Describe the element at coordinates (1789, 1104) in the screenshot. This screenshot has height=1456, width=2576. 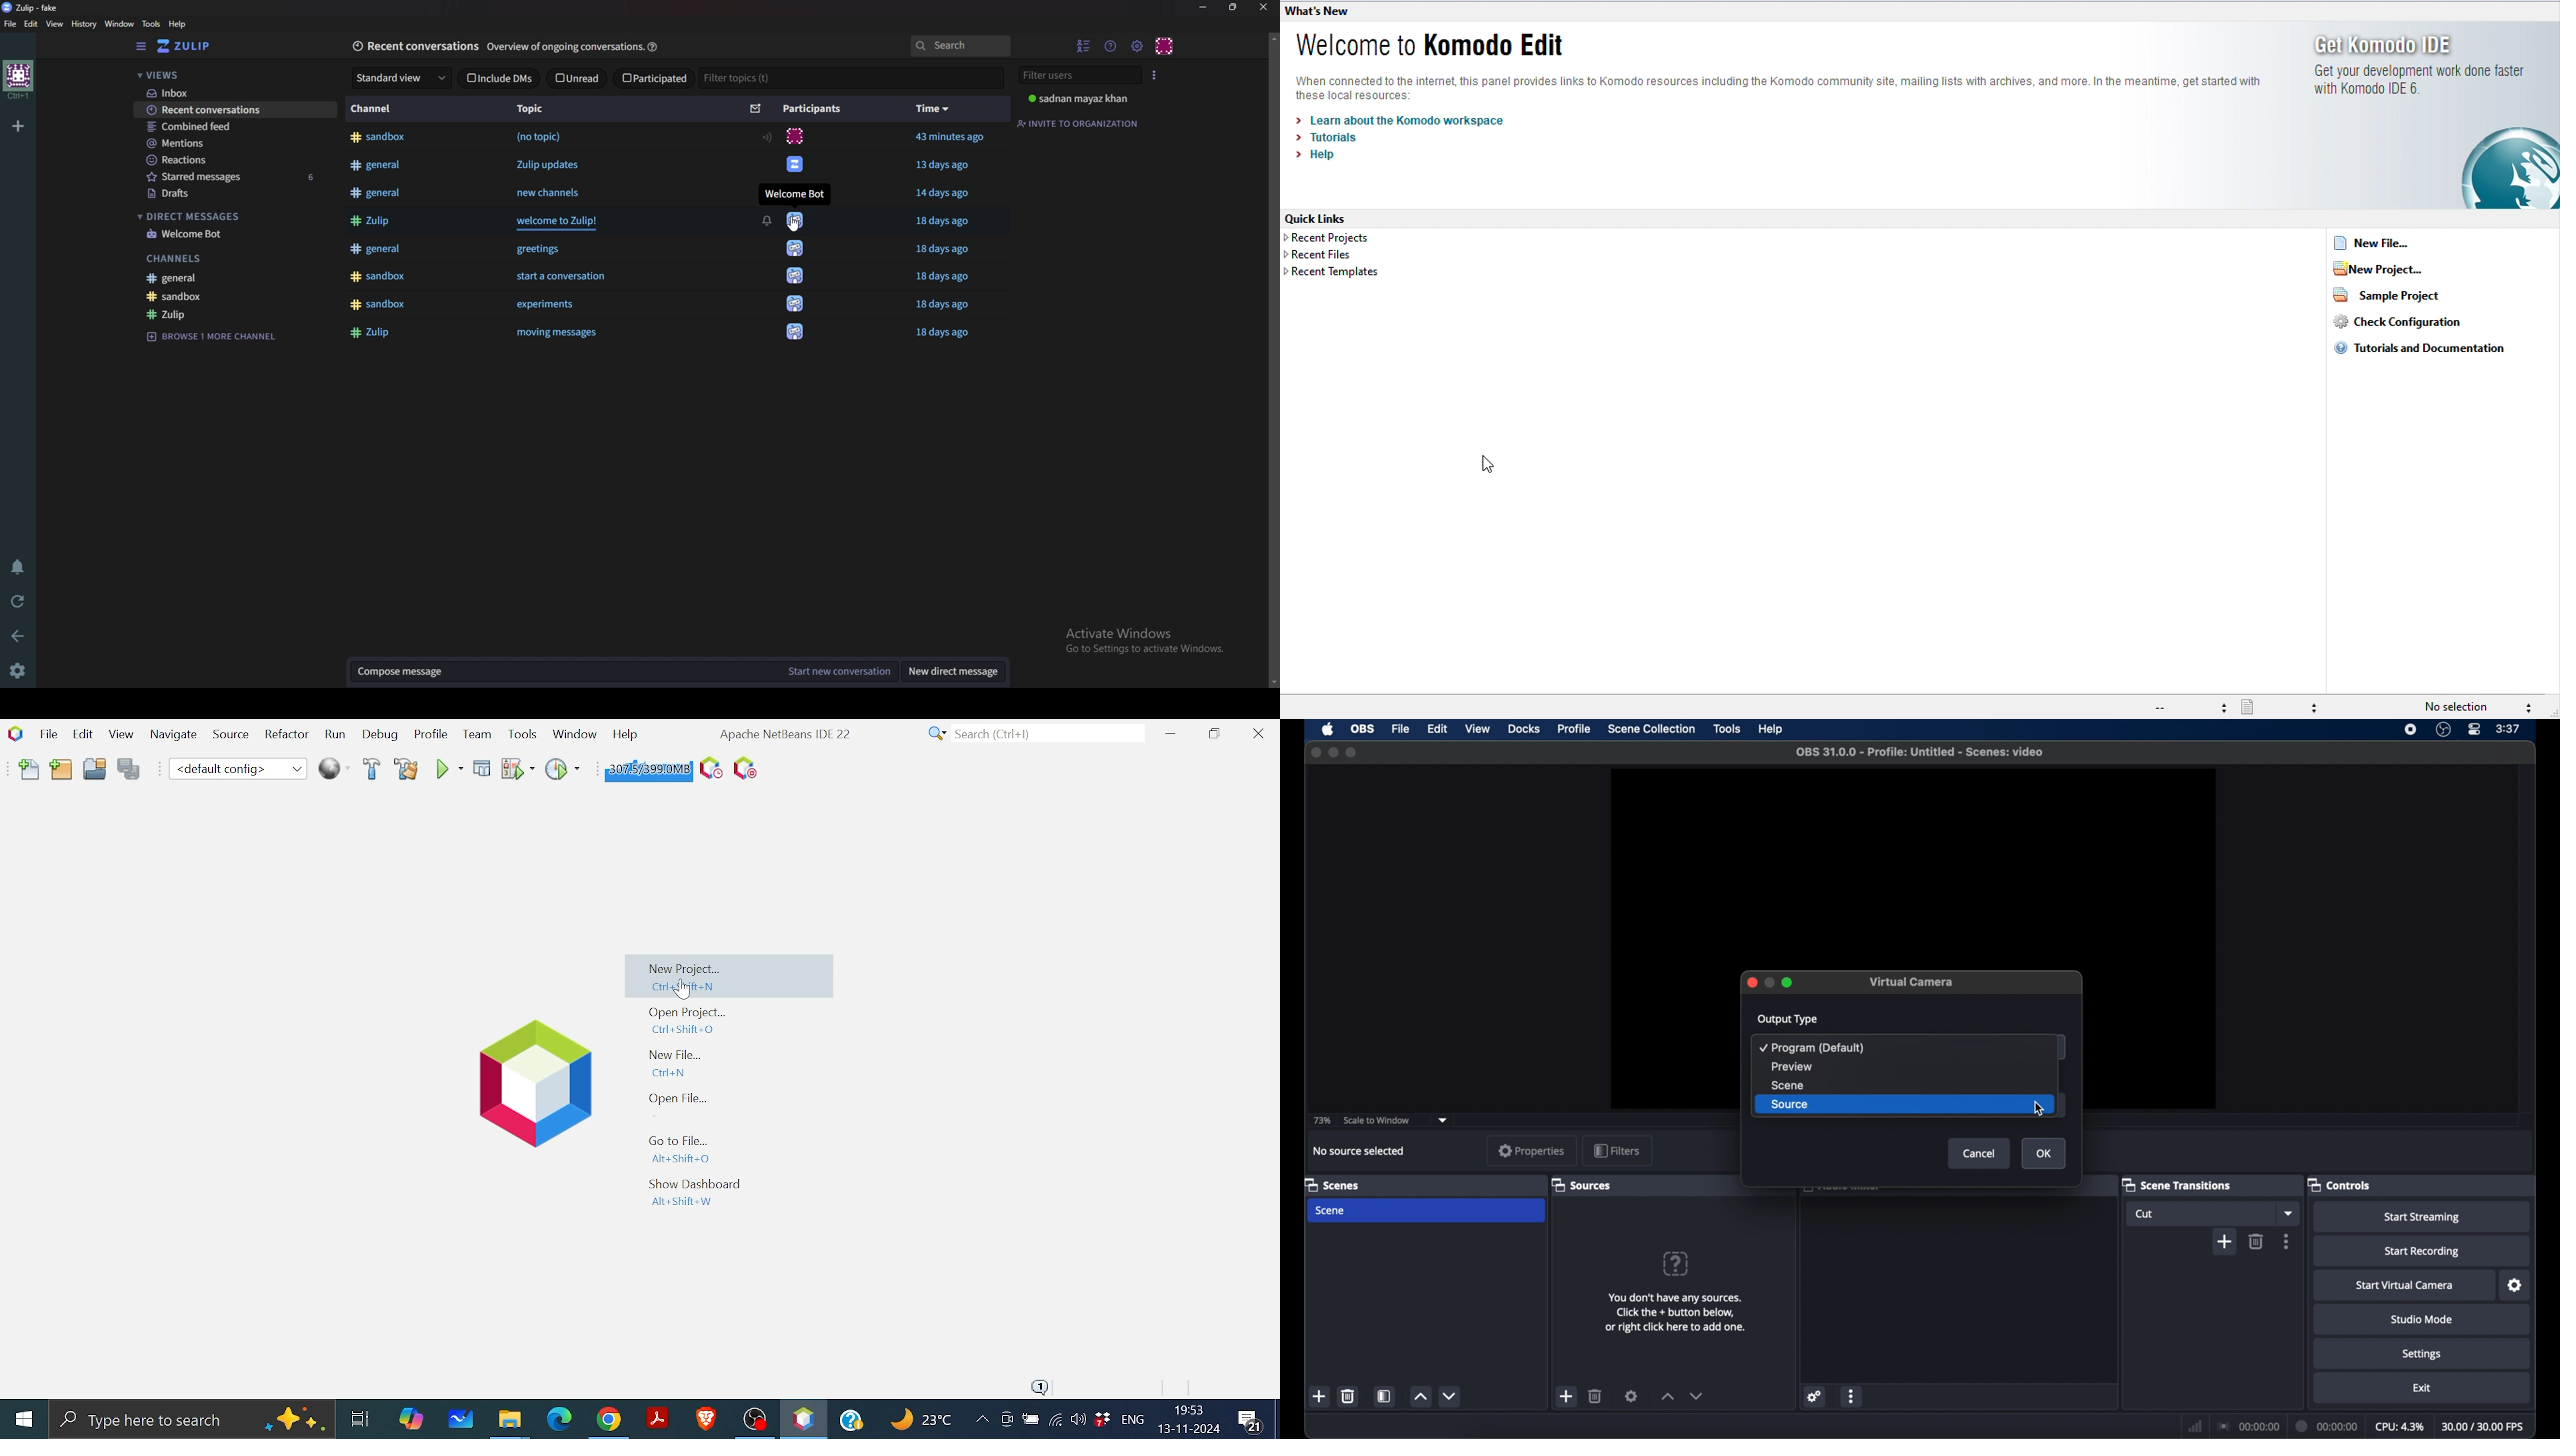
I see `source` at that location.